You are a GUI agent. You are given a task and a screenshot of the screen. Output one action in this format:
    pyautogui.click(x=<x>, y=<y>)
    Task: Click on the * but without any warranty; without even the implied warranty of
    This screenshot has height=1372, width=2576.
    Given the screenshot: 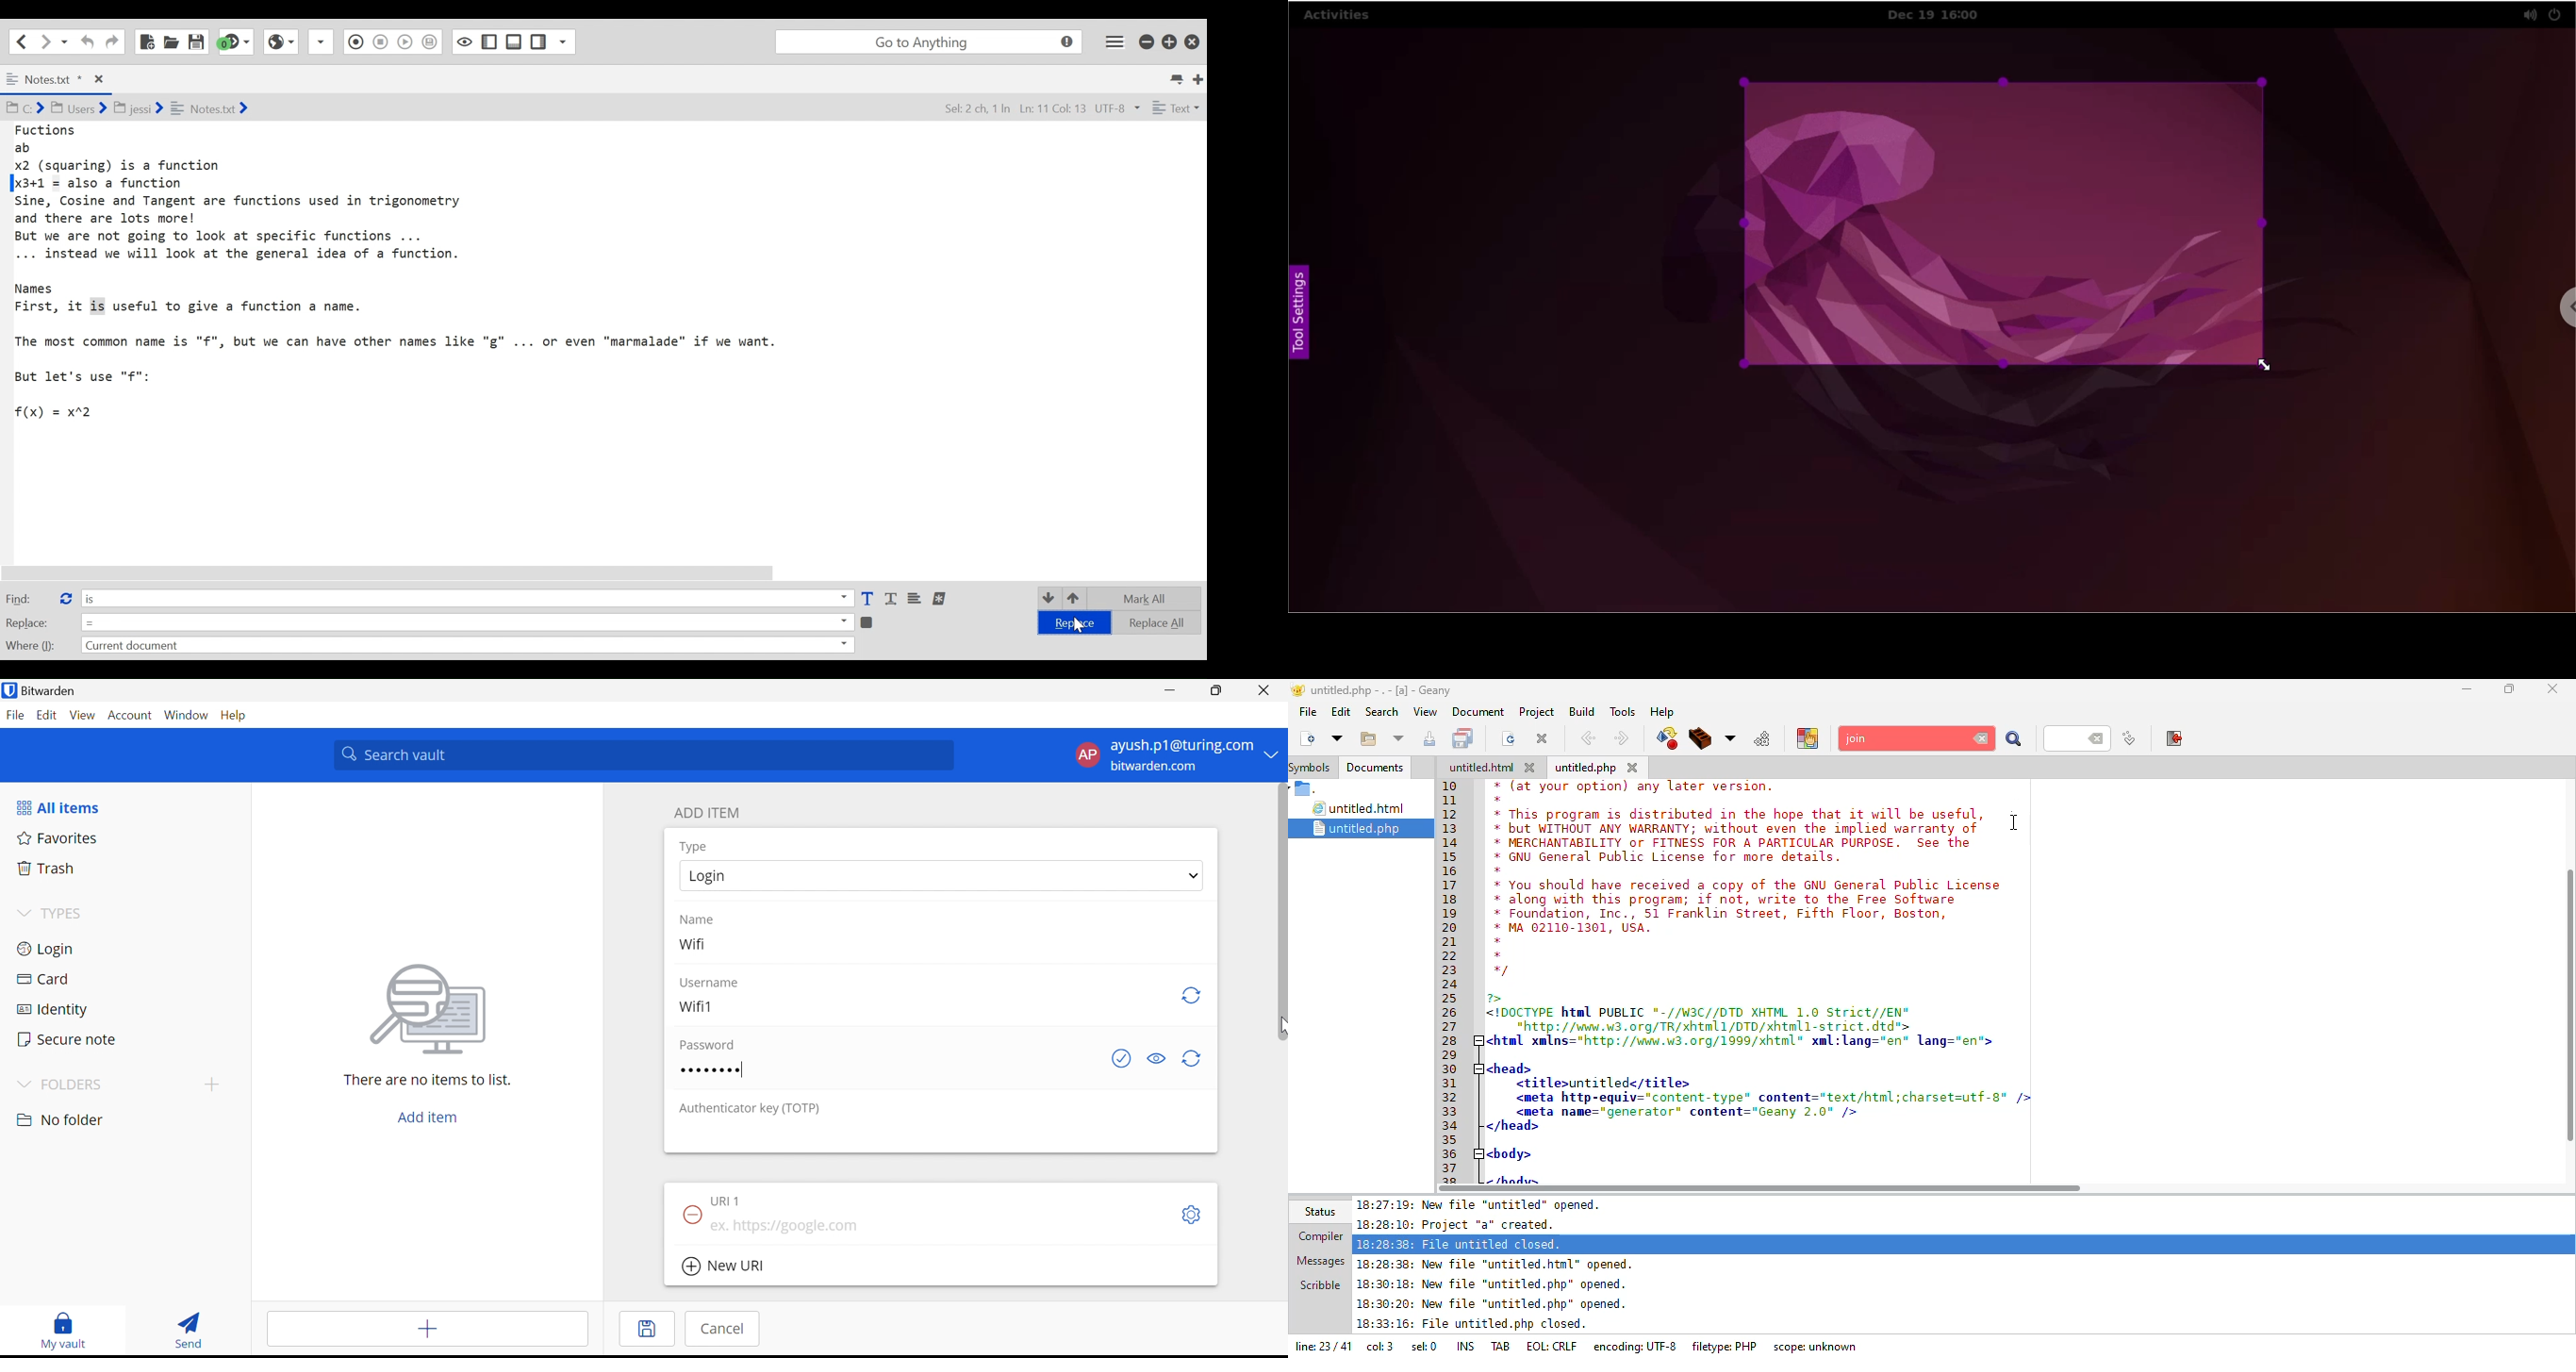 What is the action you would take?
    pyautogui.click(x=1739, y=830)
    